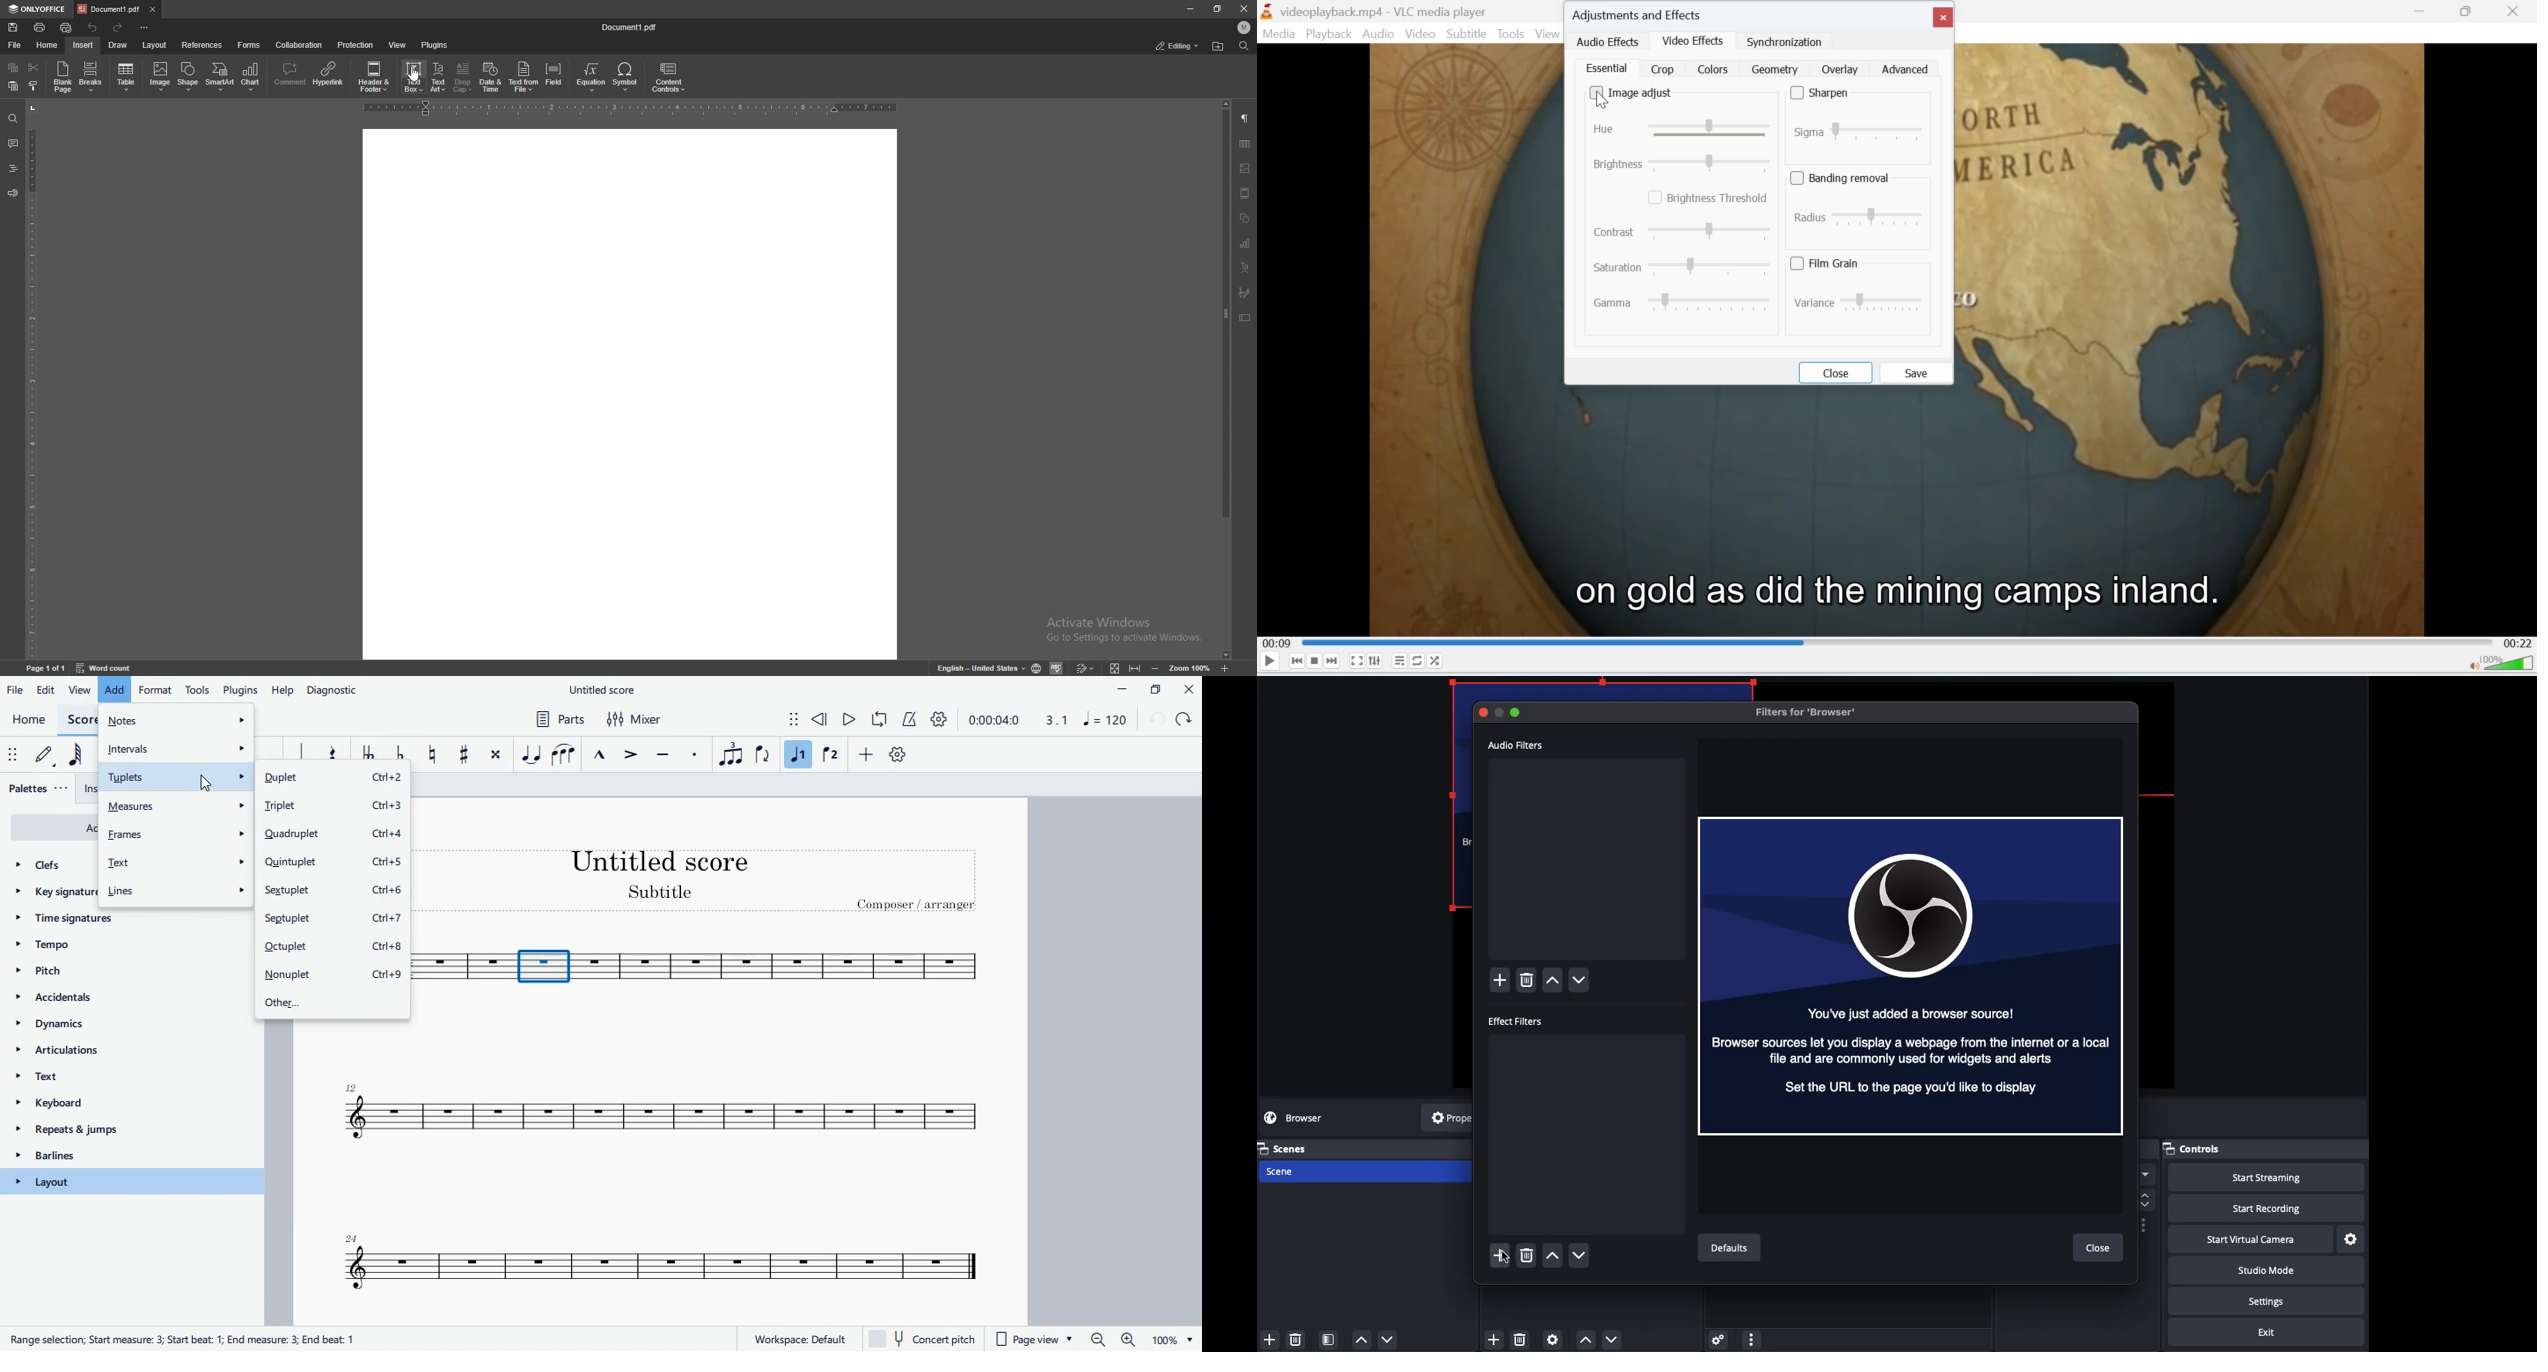 The height and width of the screenshot is (1372, 2548). I want to click on image adjust , so click(1627, 92).